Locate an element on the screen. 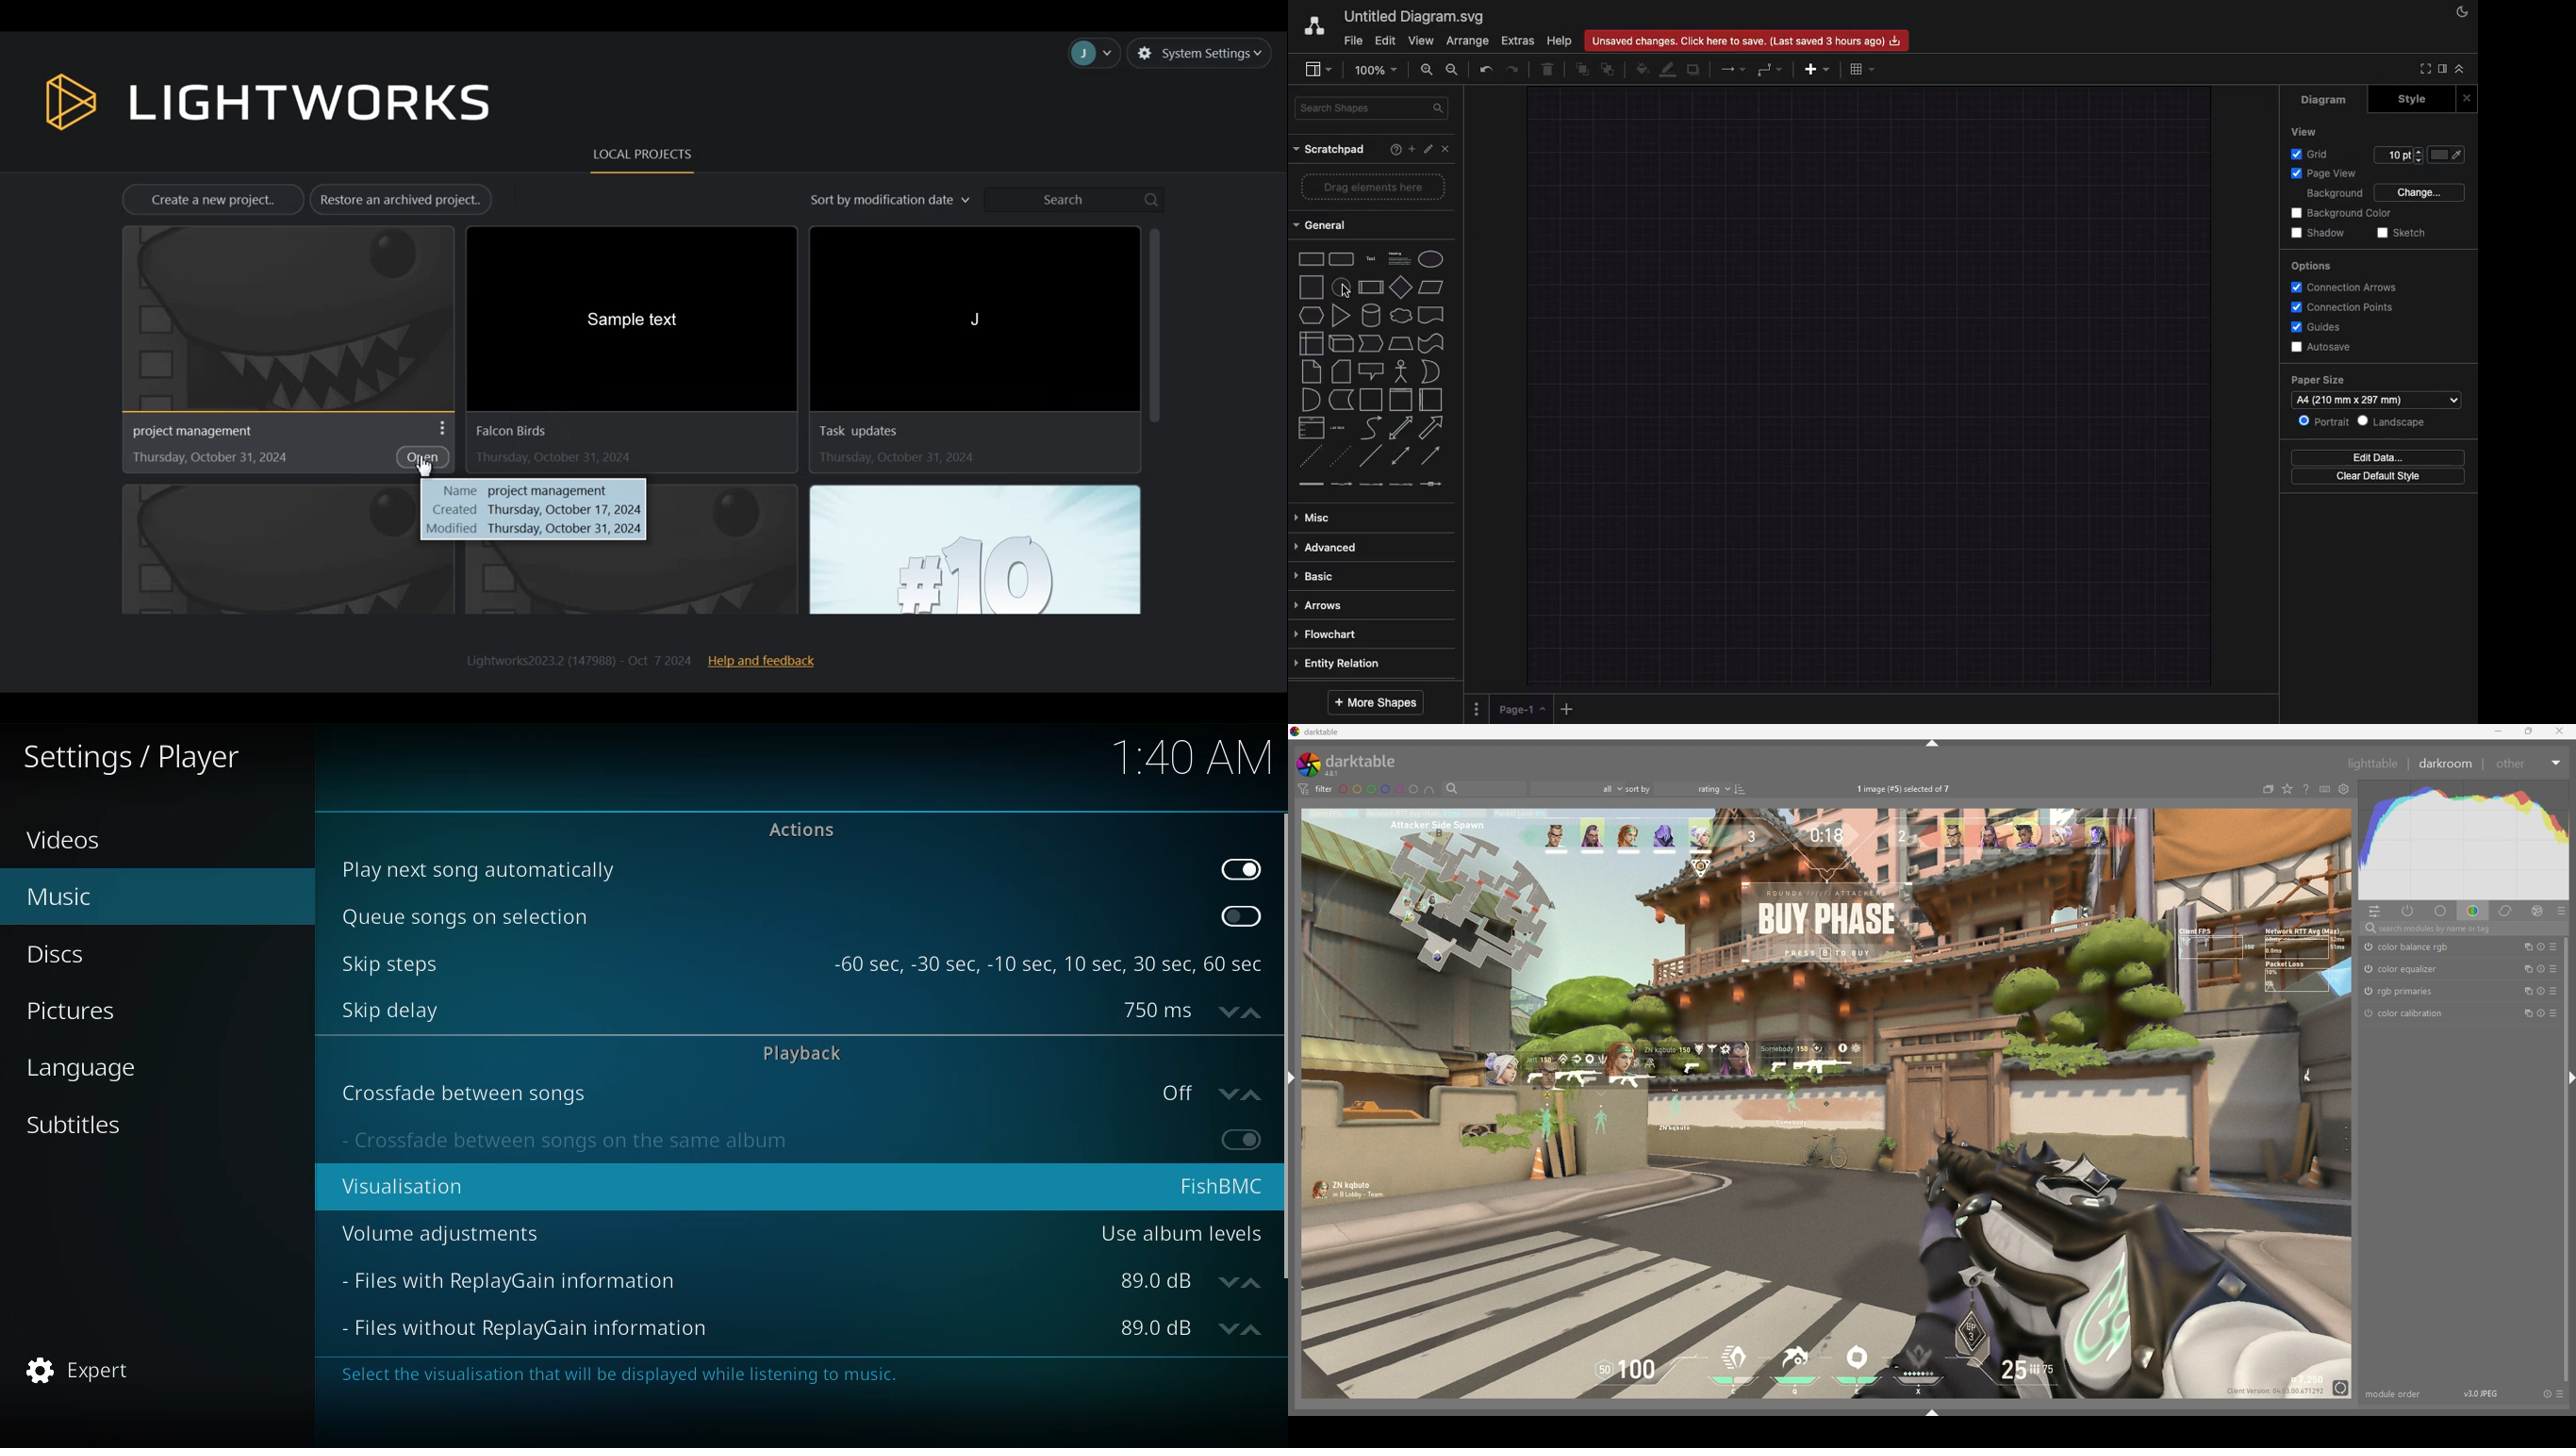 This screenshot has width=2576, height=1456. Connection points is located at coordinates (2344, 308).